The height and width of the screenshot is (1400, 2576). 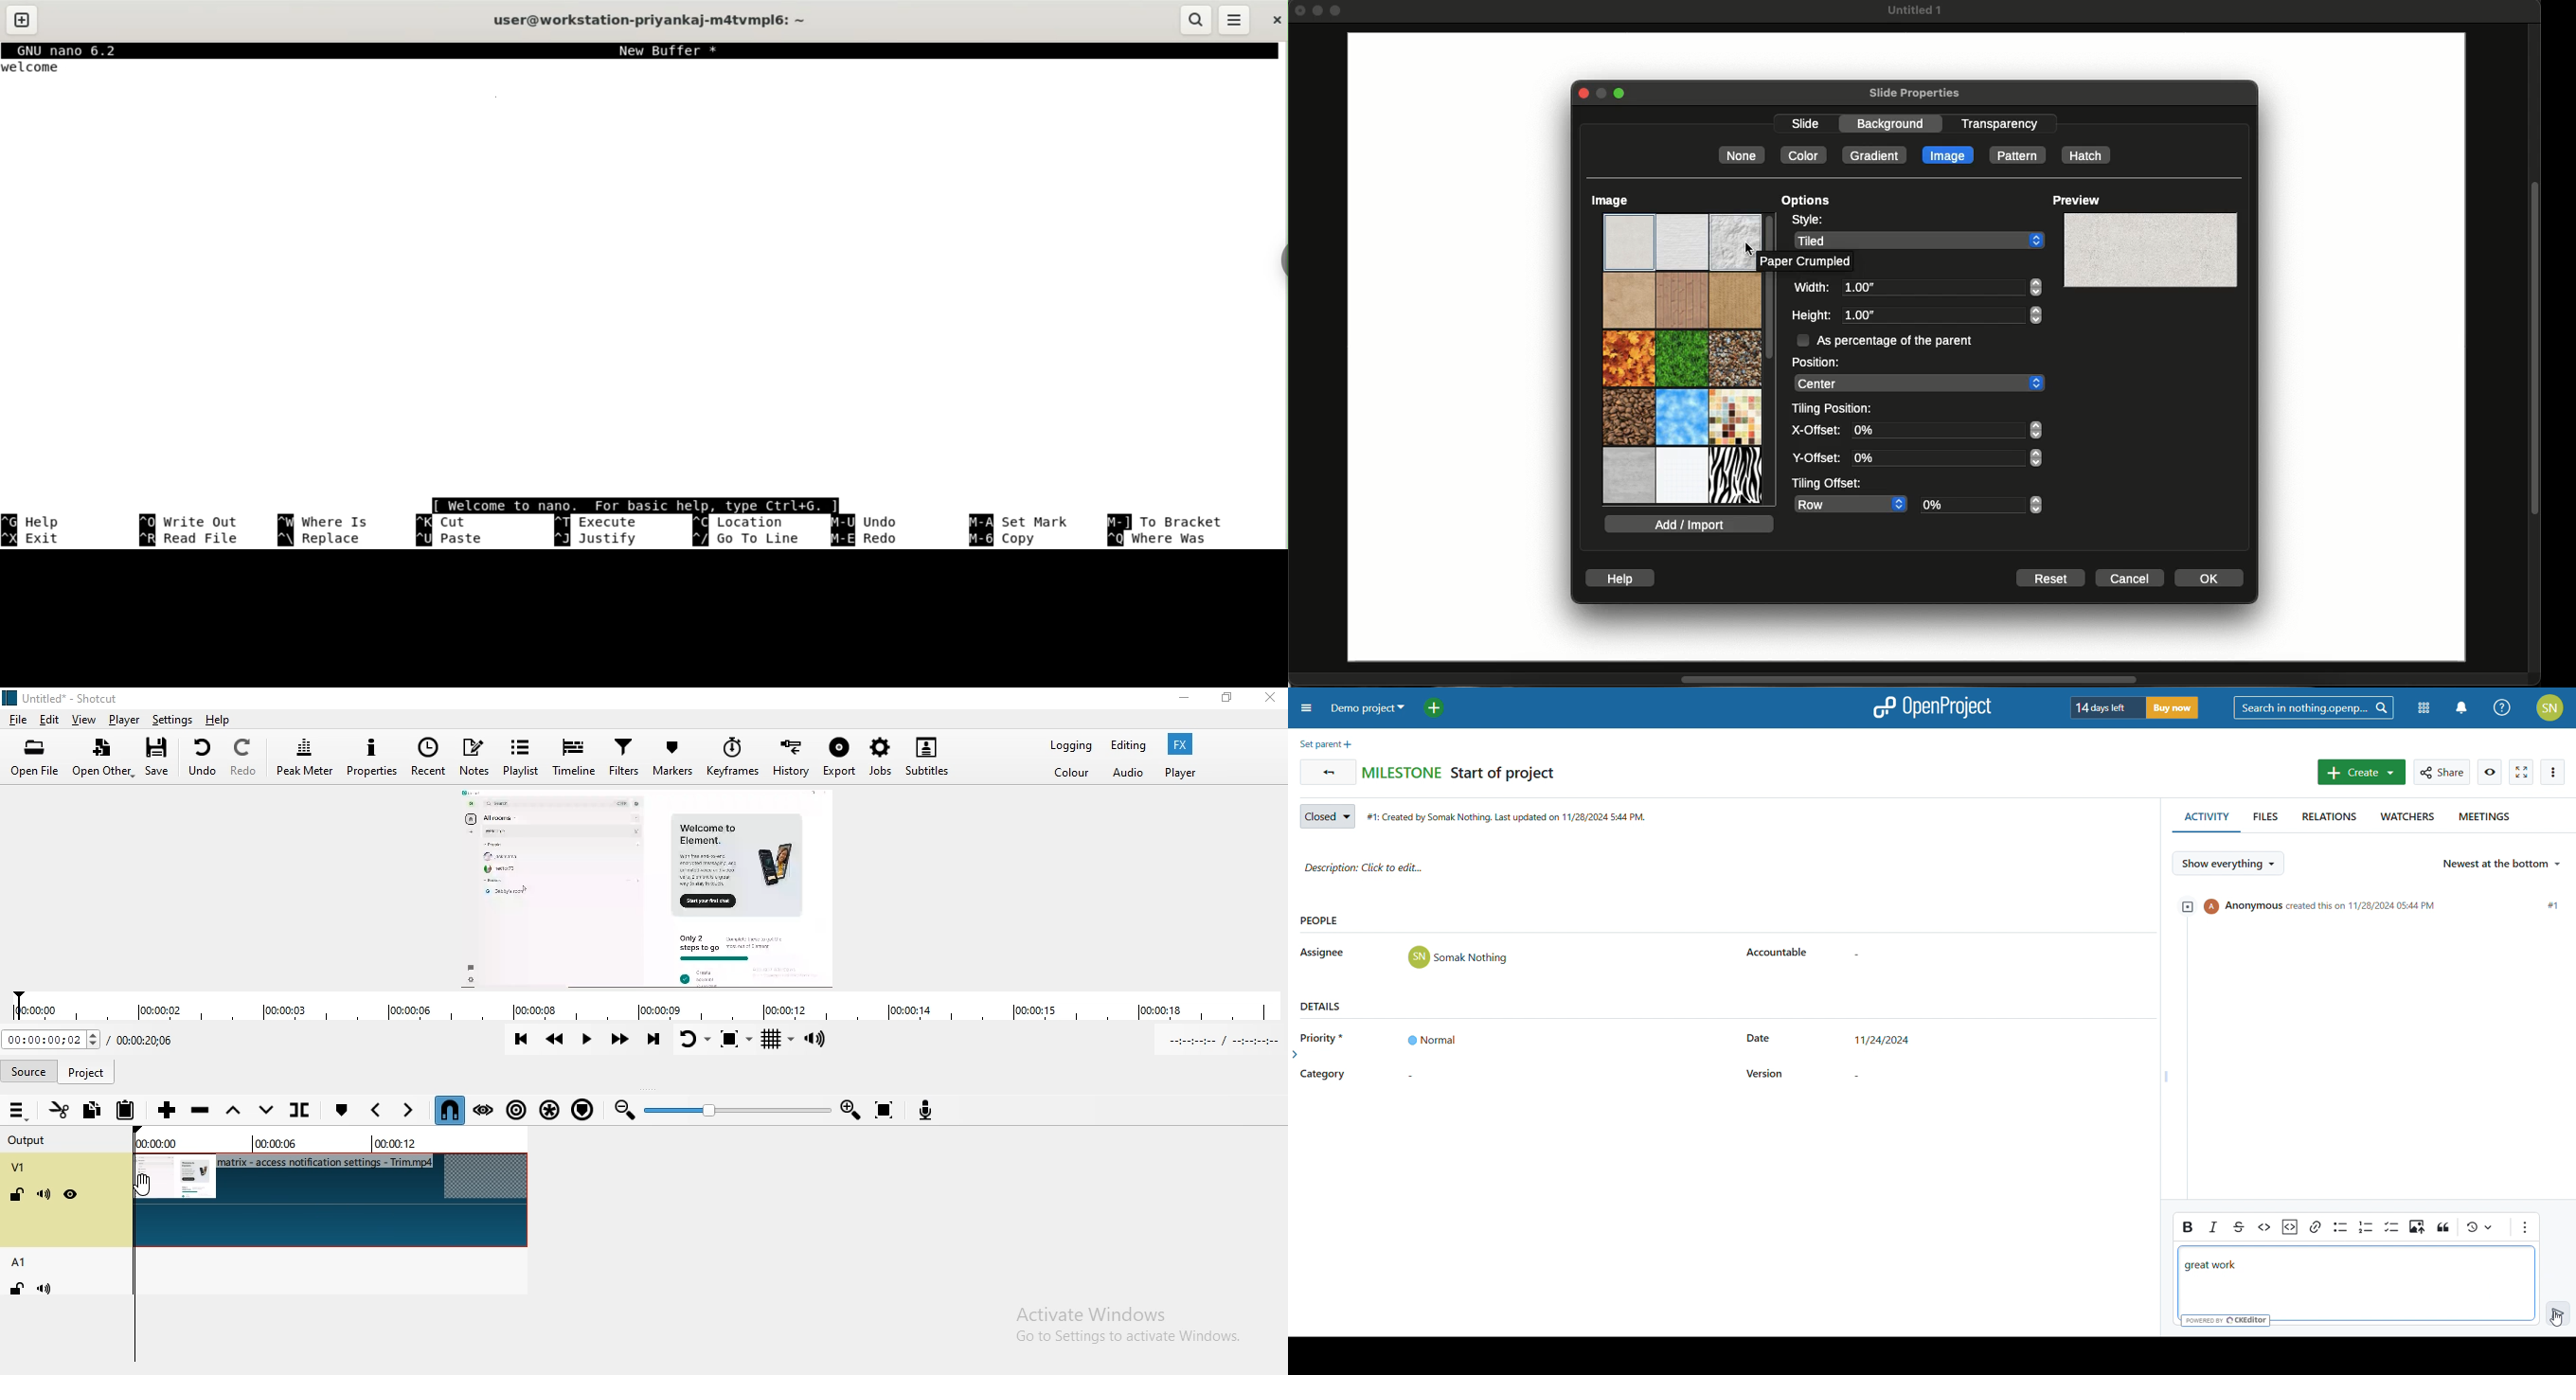 I want to click on creation date, so click(x=1511, y=818).